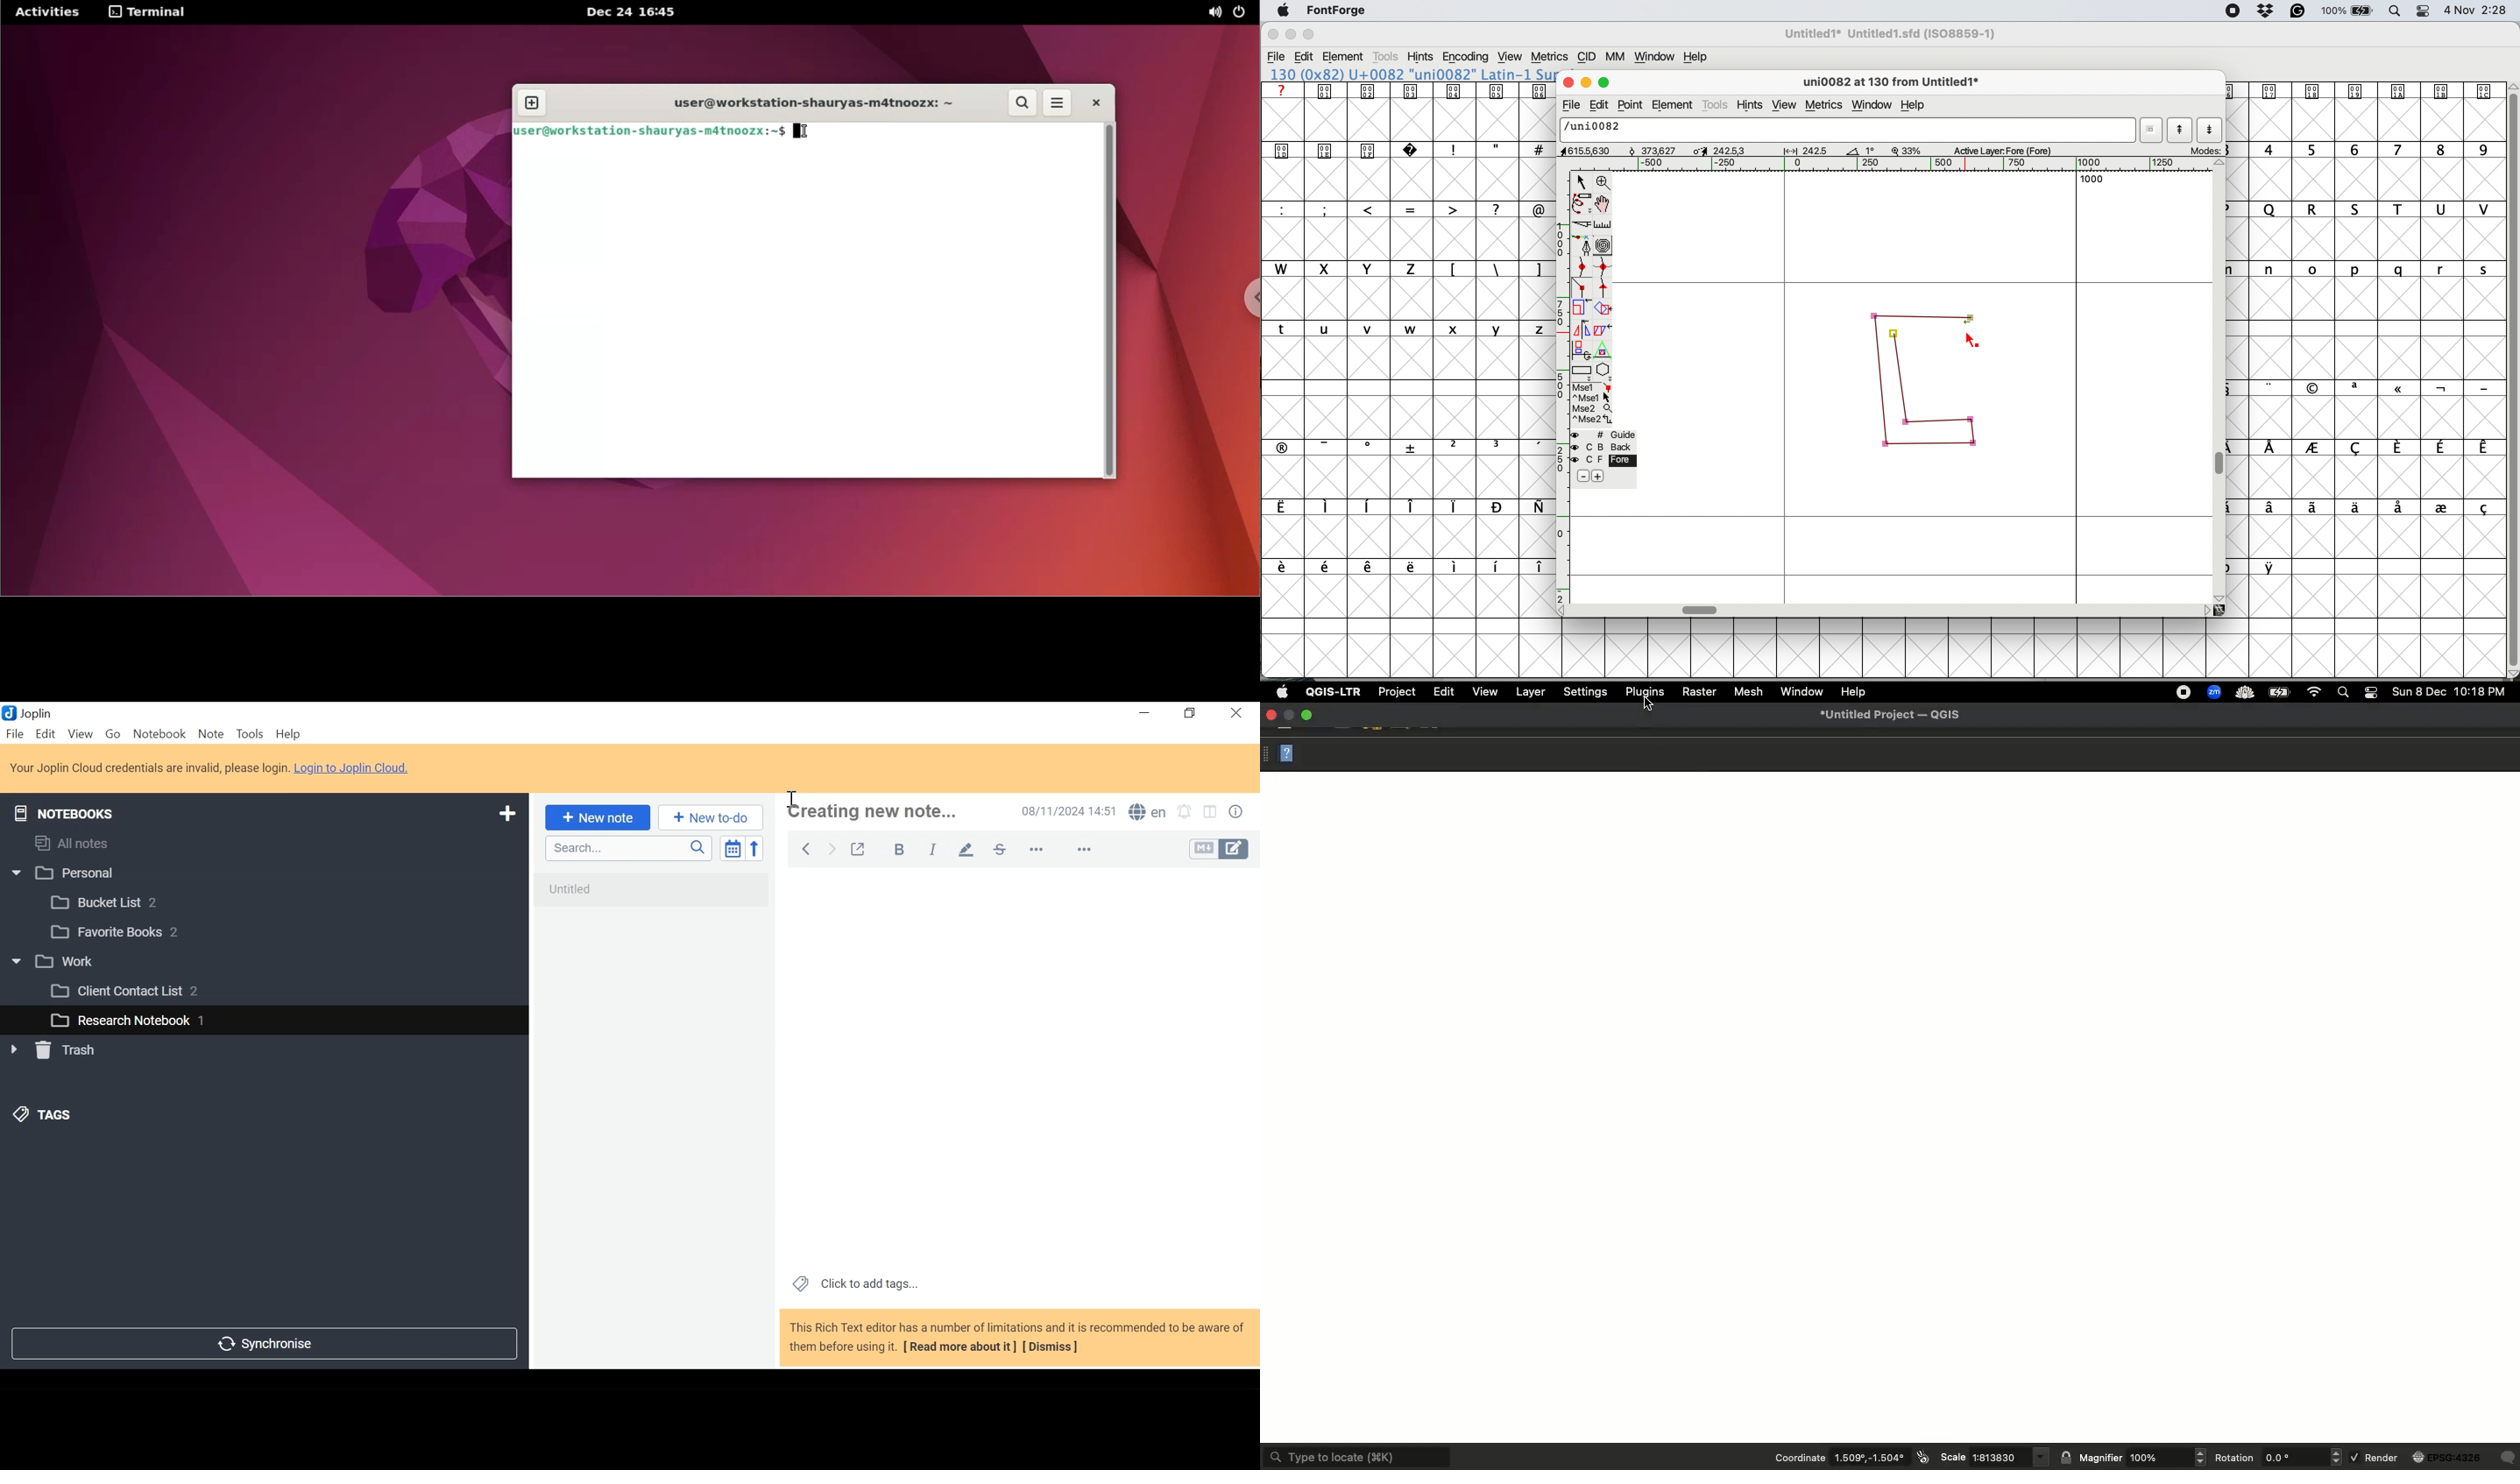 This screenshot has height=1484, width=2520. I want to click on metrics, so click(1549, 57).